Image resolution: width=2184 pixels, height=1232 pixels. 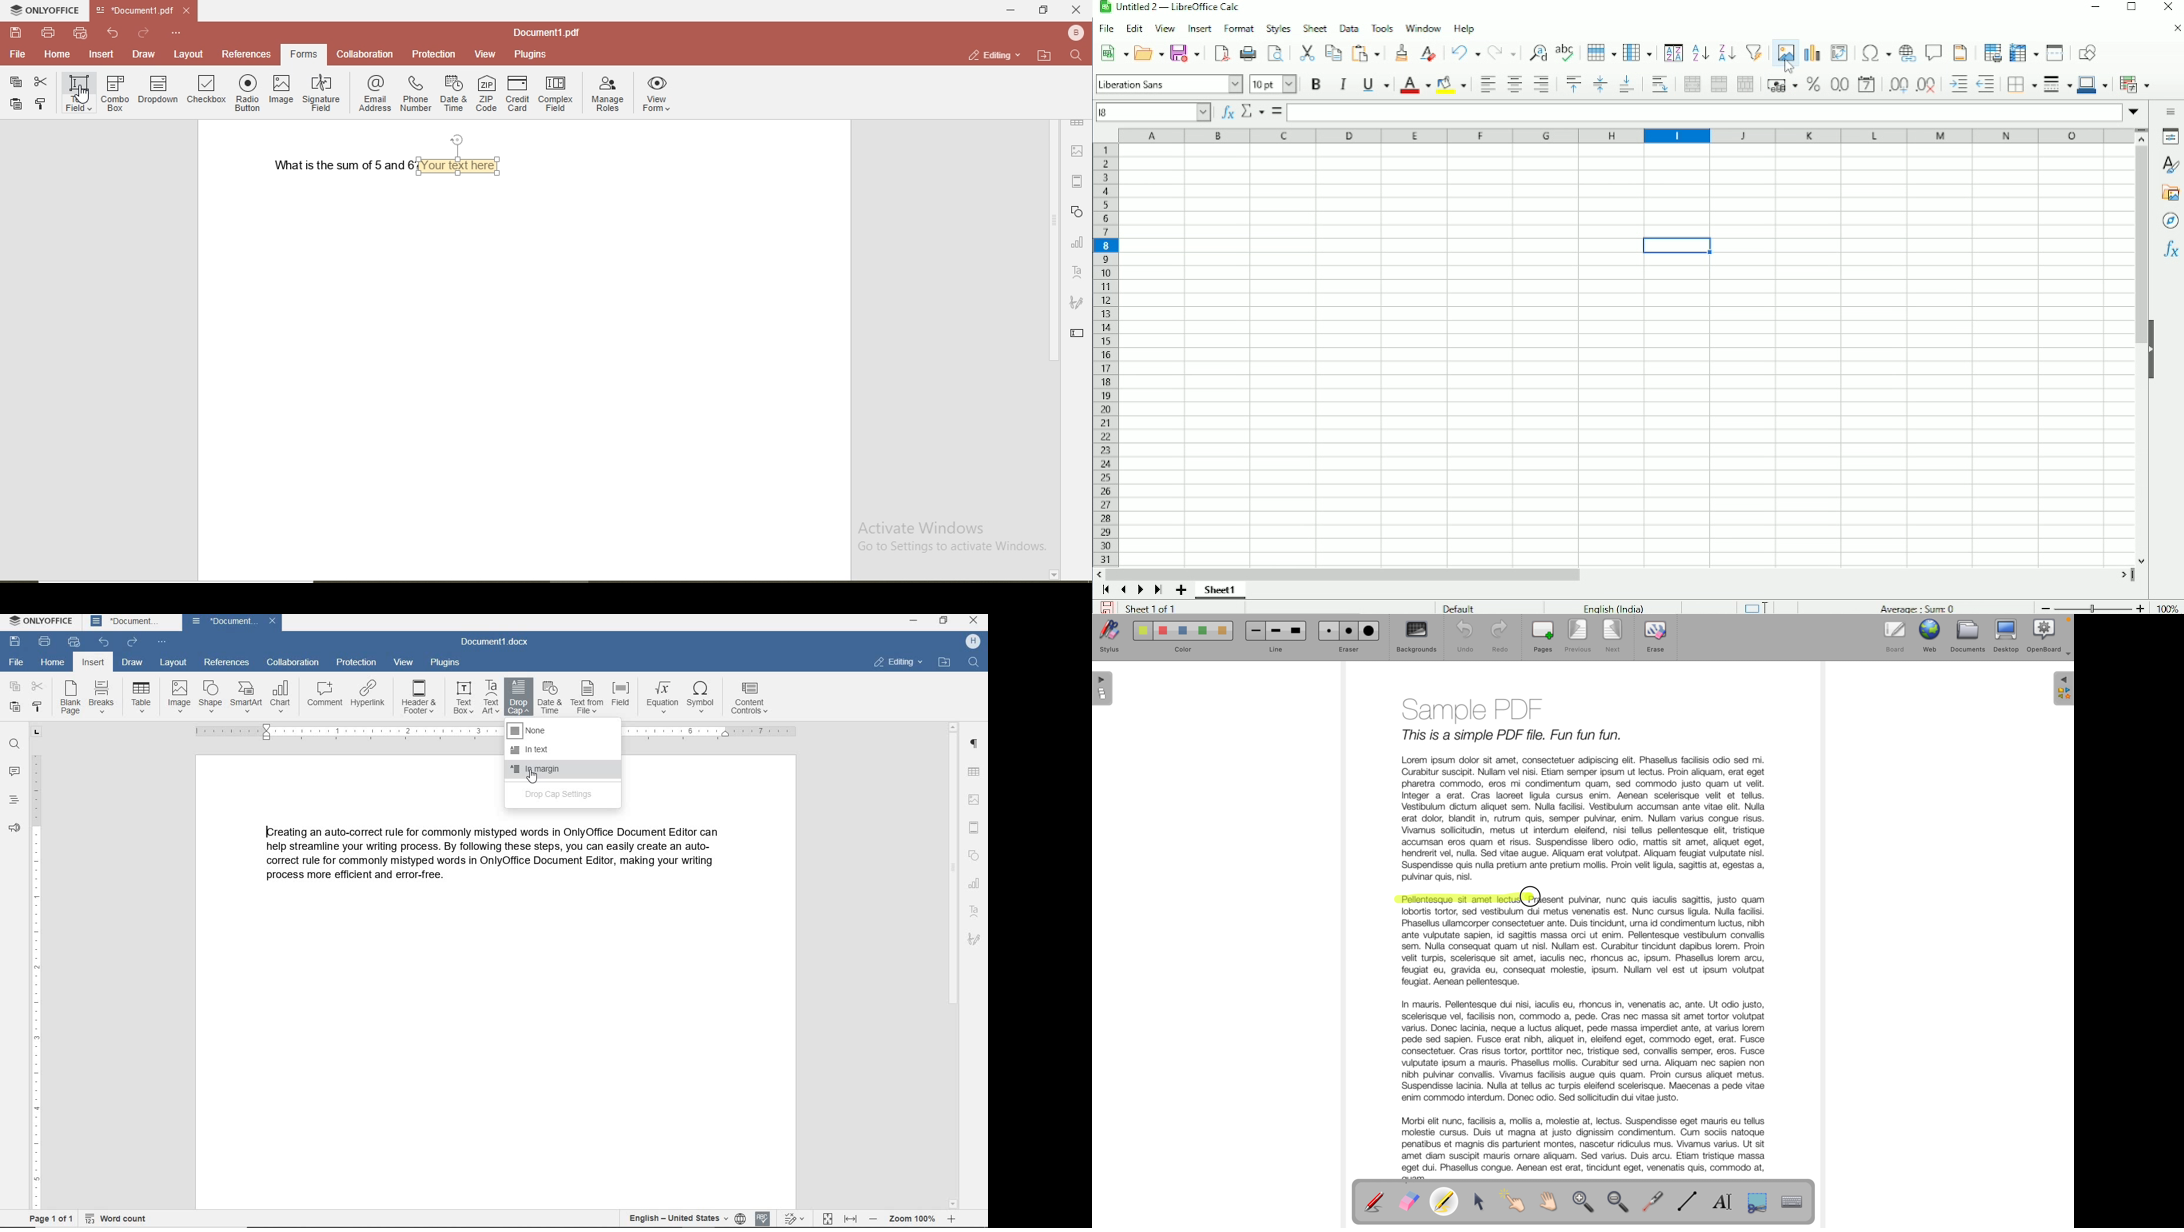 I want to click on Tools, so click(x=1382, y=27).